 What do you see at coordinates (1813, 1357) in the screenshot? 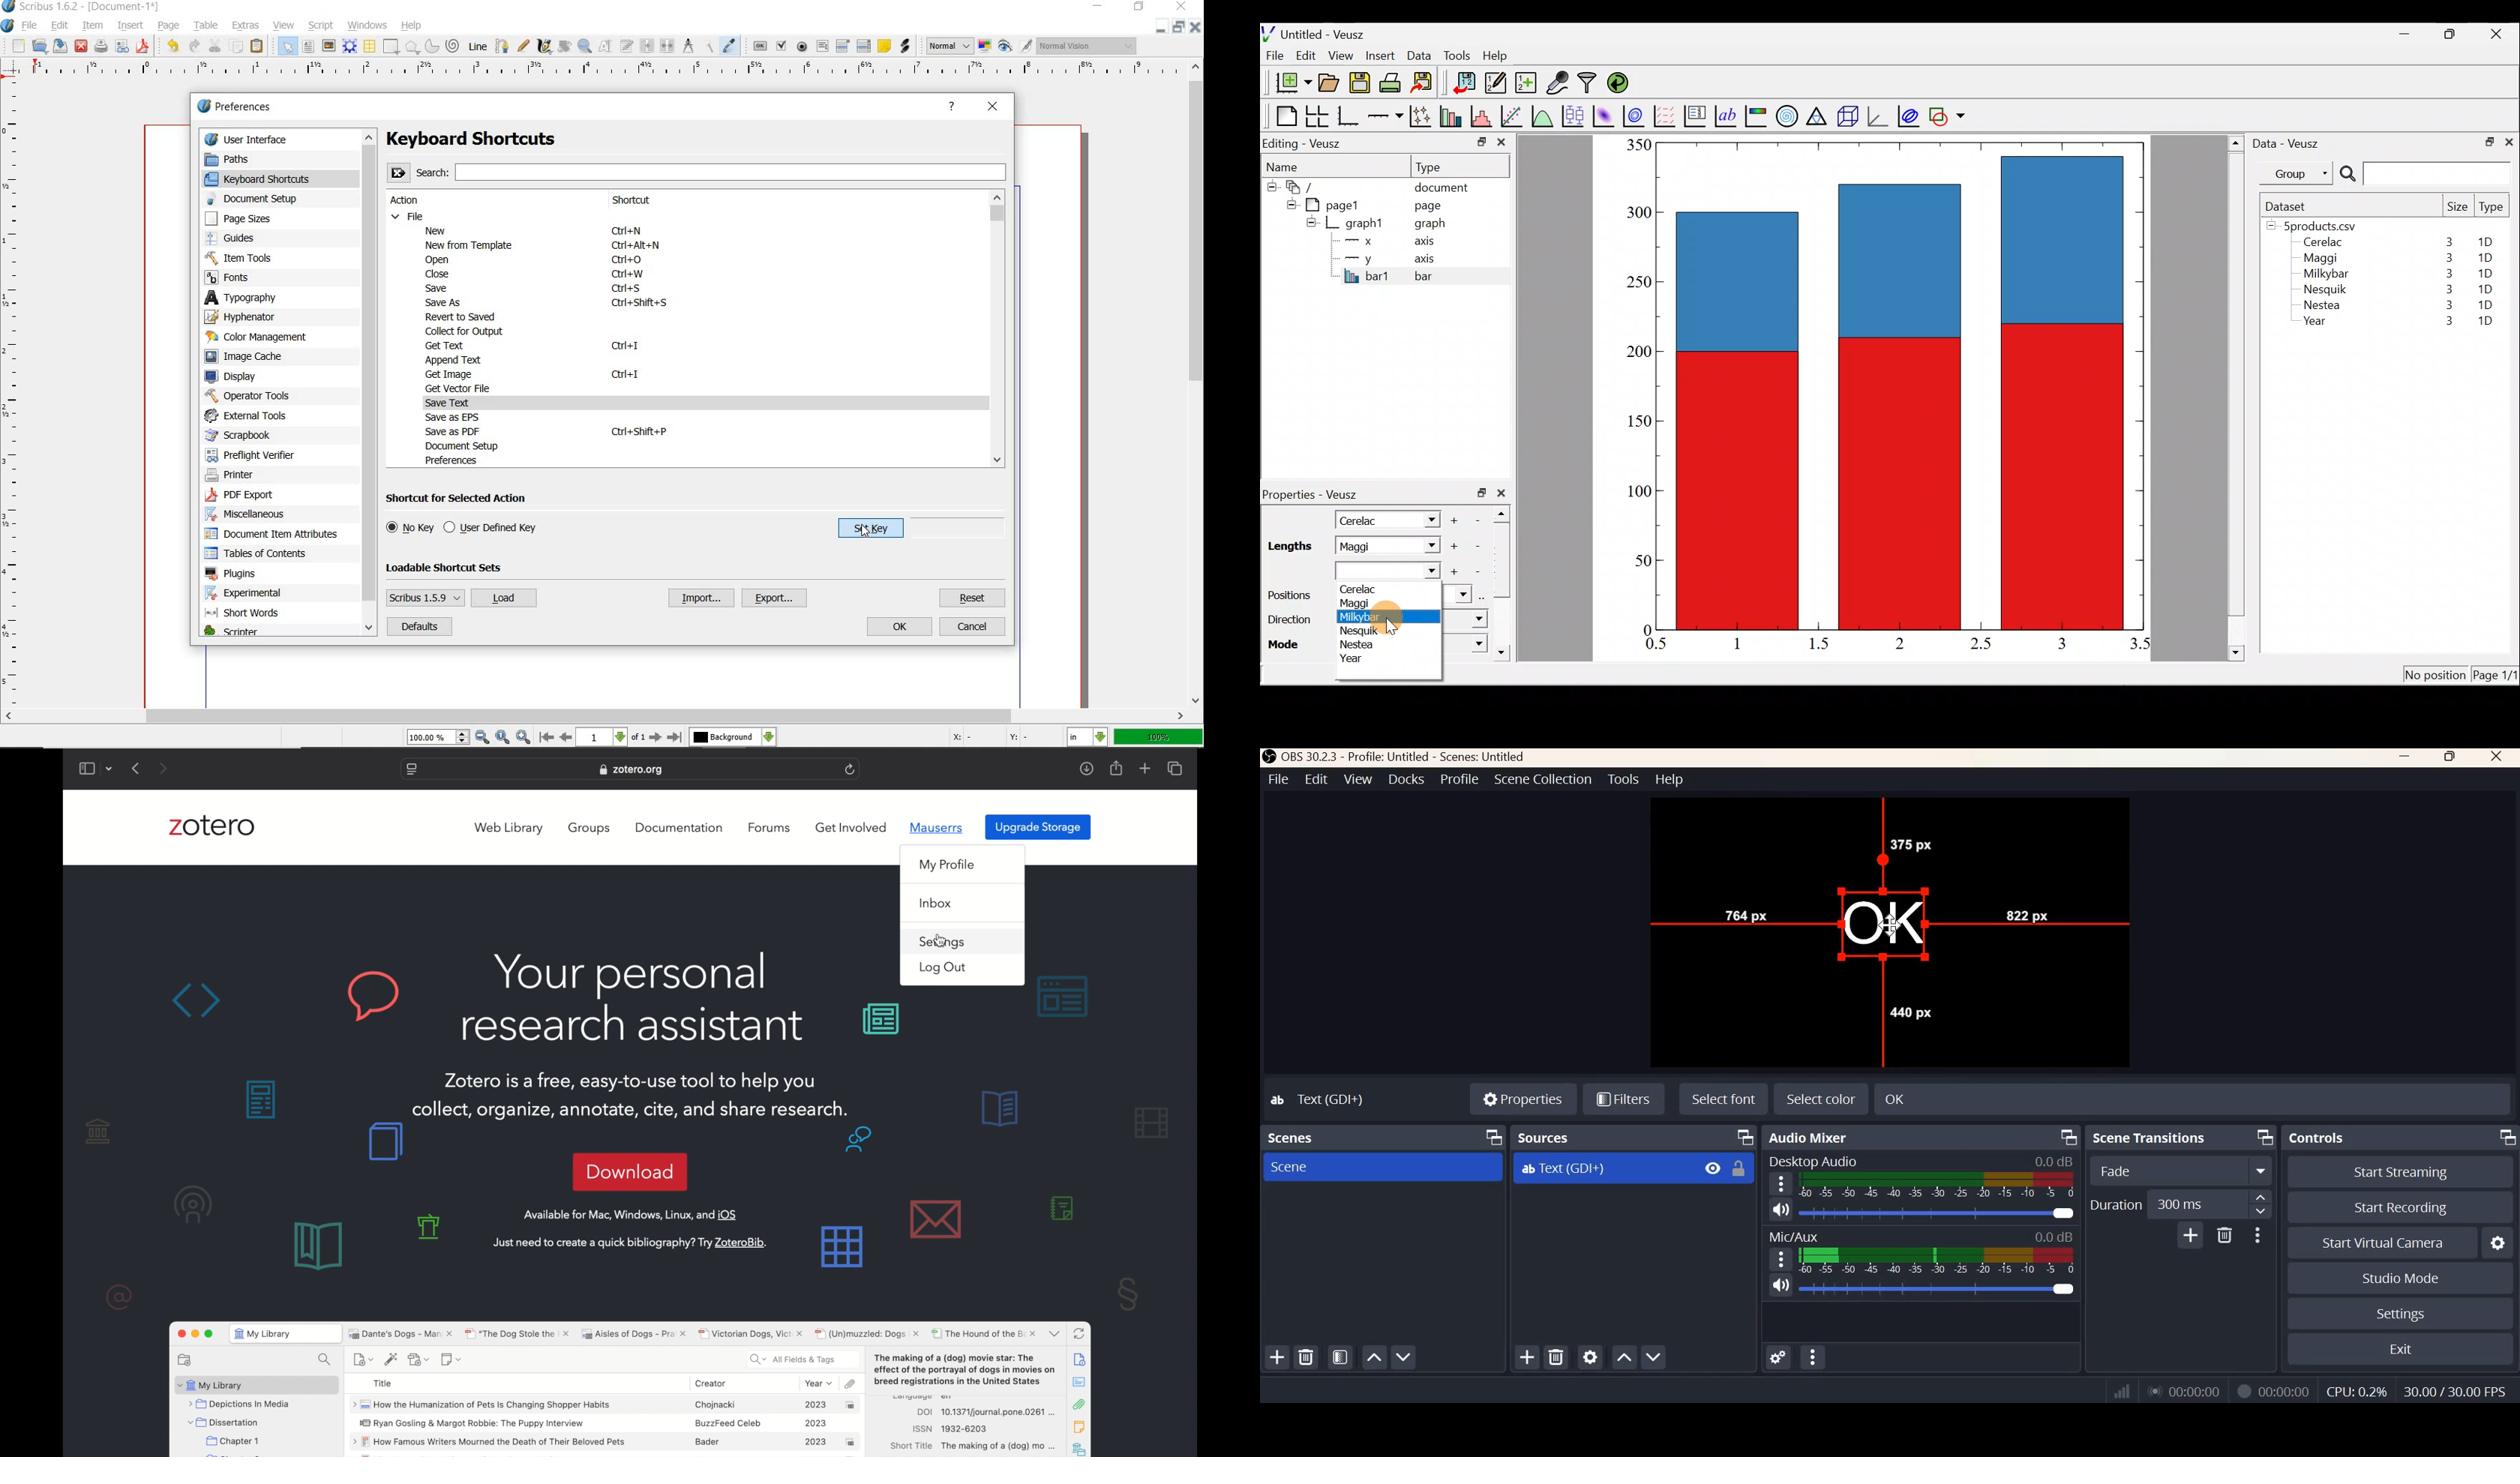
I see `Audio Mixer Menu` at bounding box center [1813, 1357].